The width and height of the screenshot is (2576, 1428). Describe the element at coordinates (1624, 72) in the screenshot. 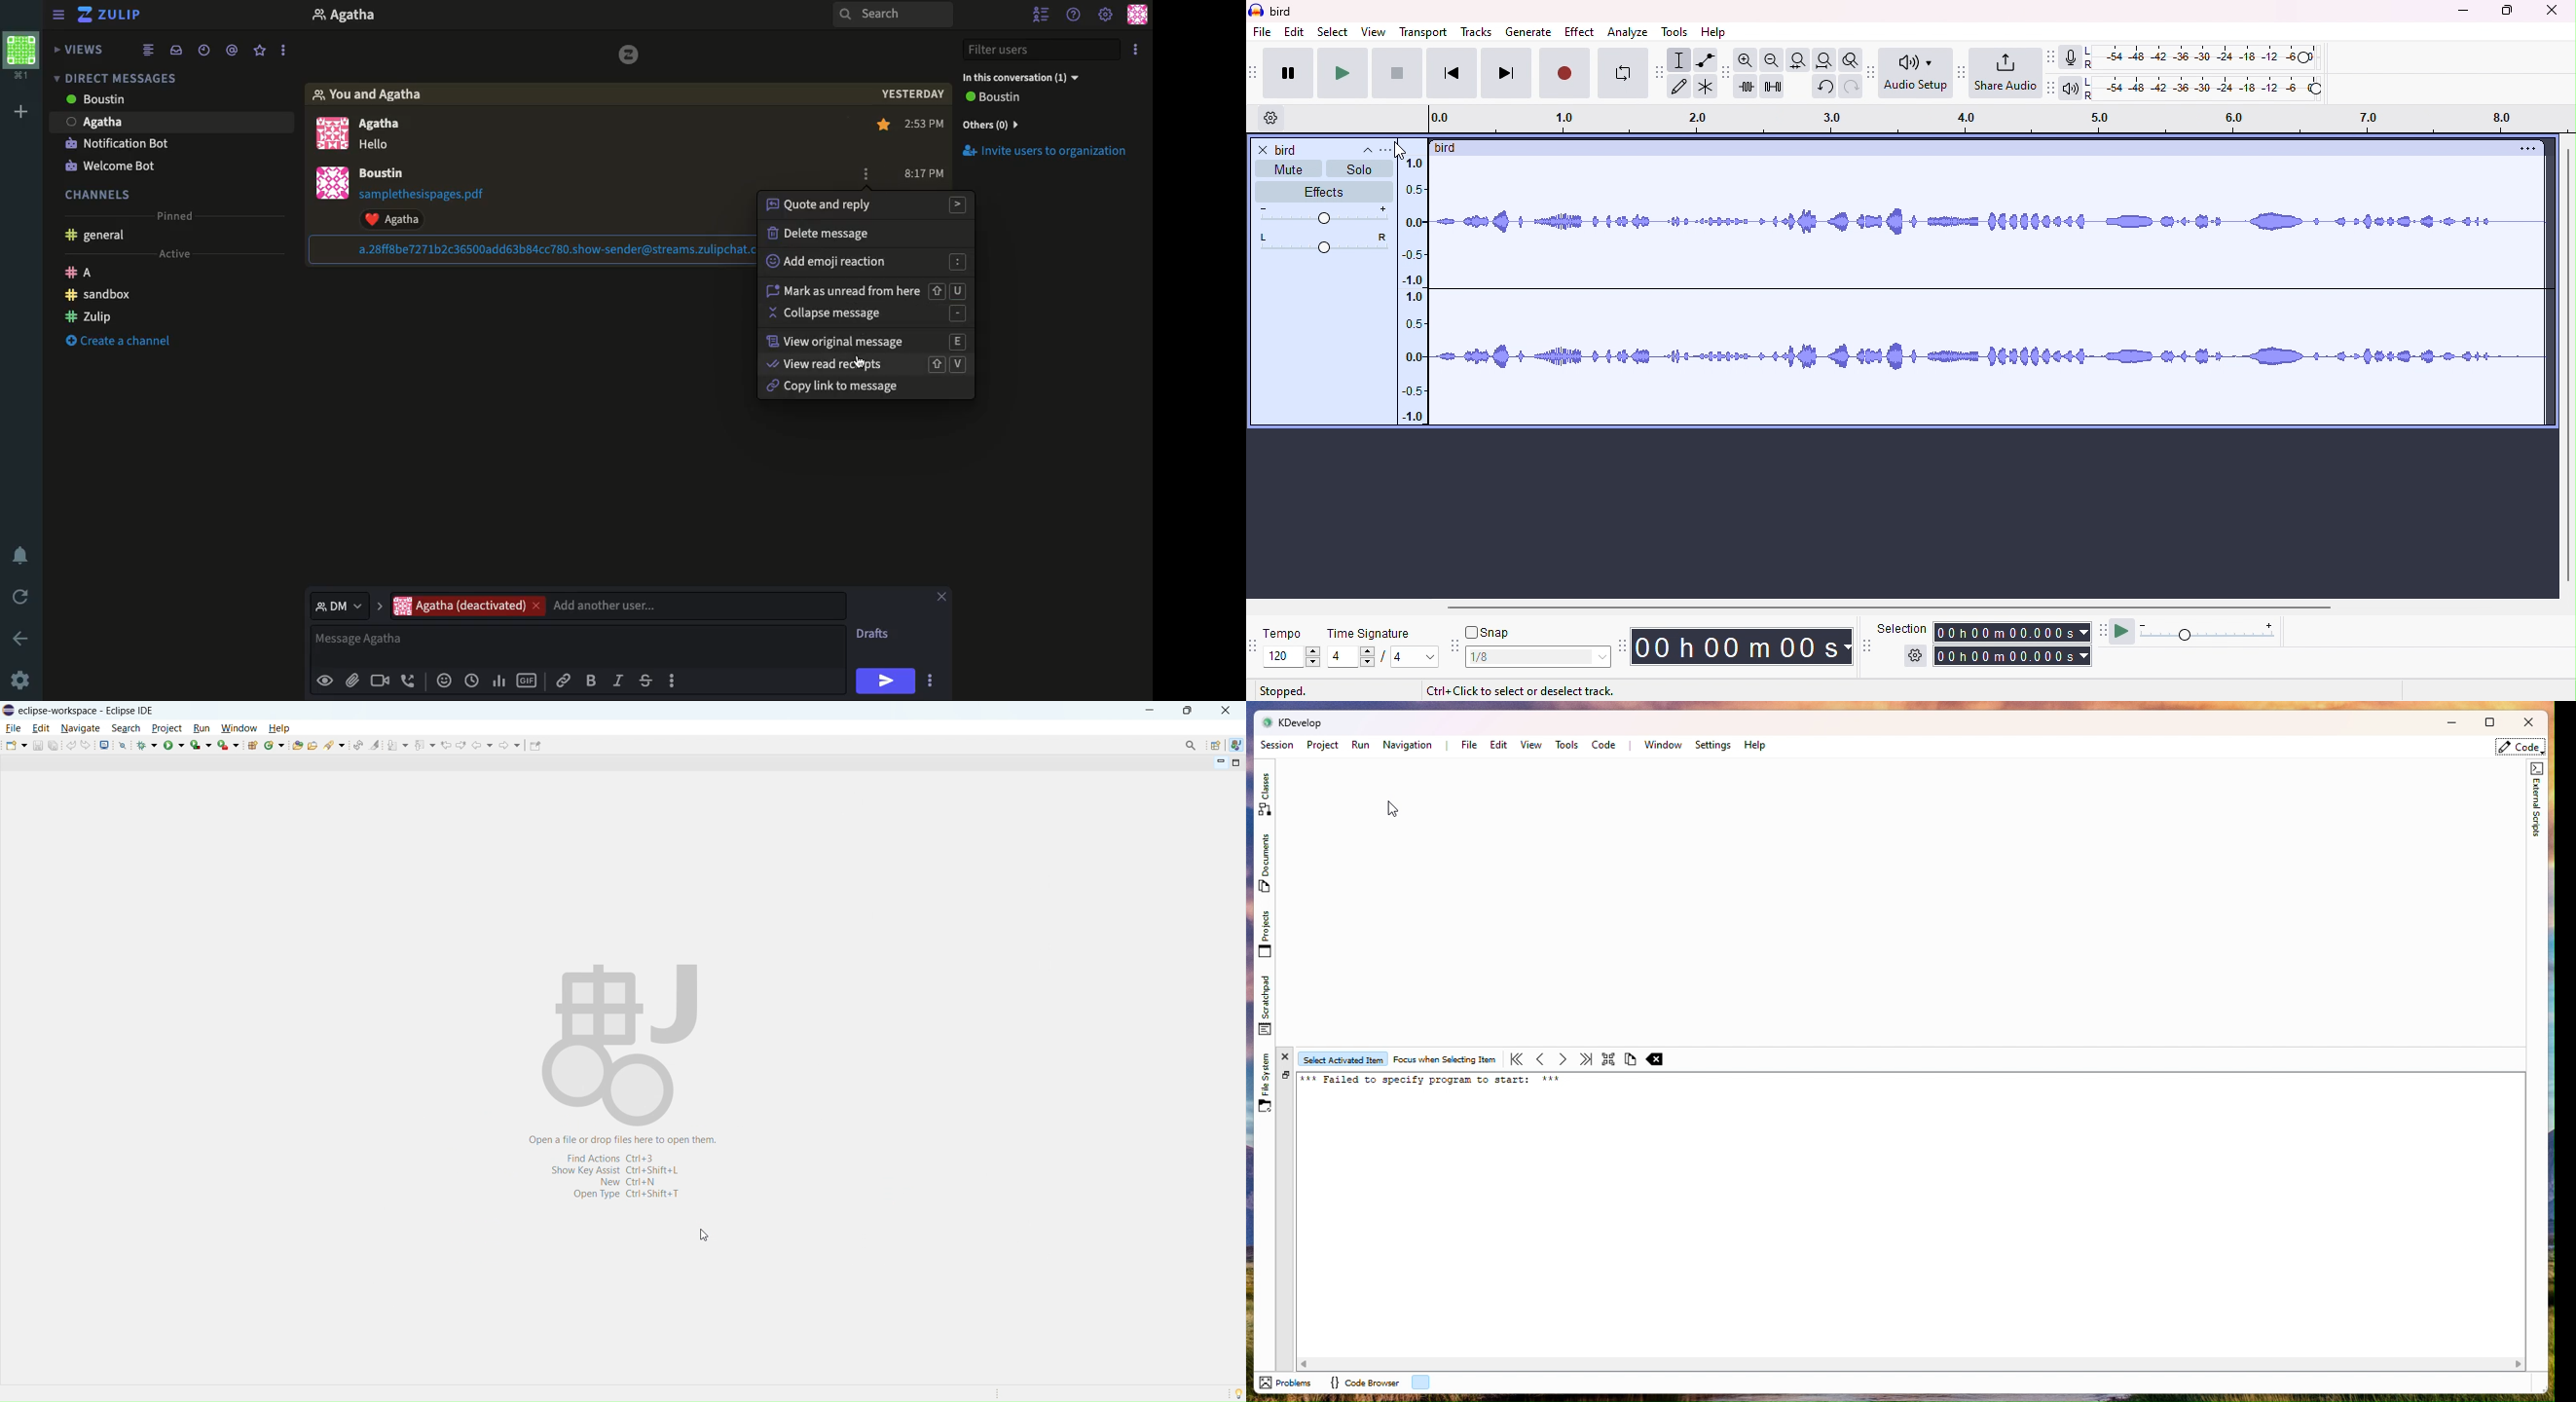

I see `loop` at that location.